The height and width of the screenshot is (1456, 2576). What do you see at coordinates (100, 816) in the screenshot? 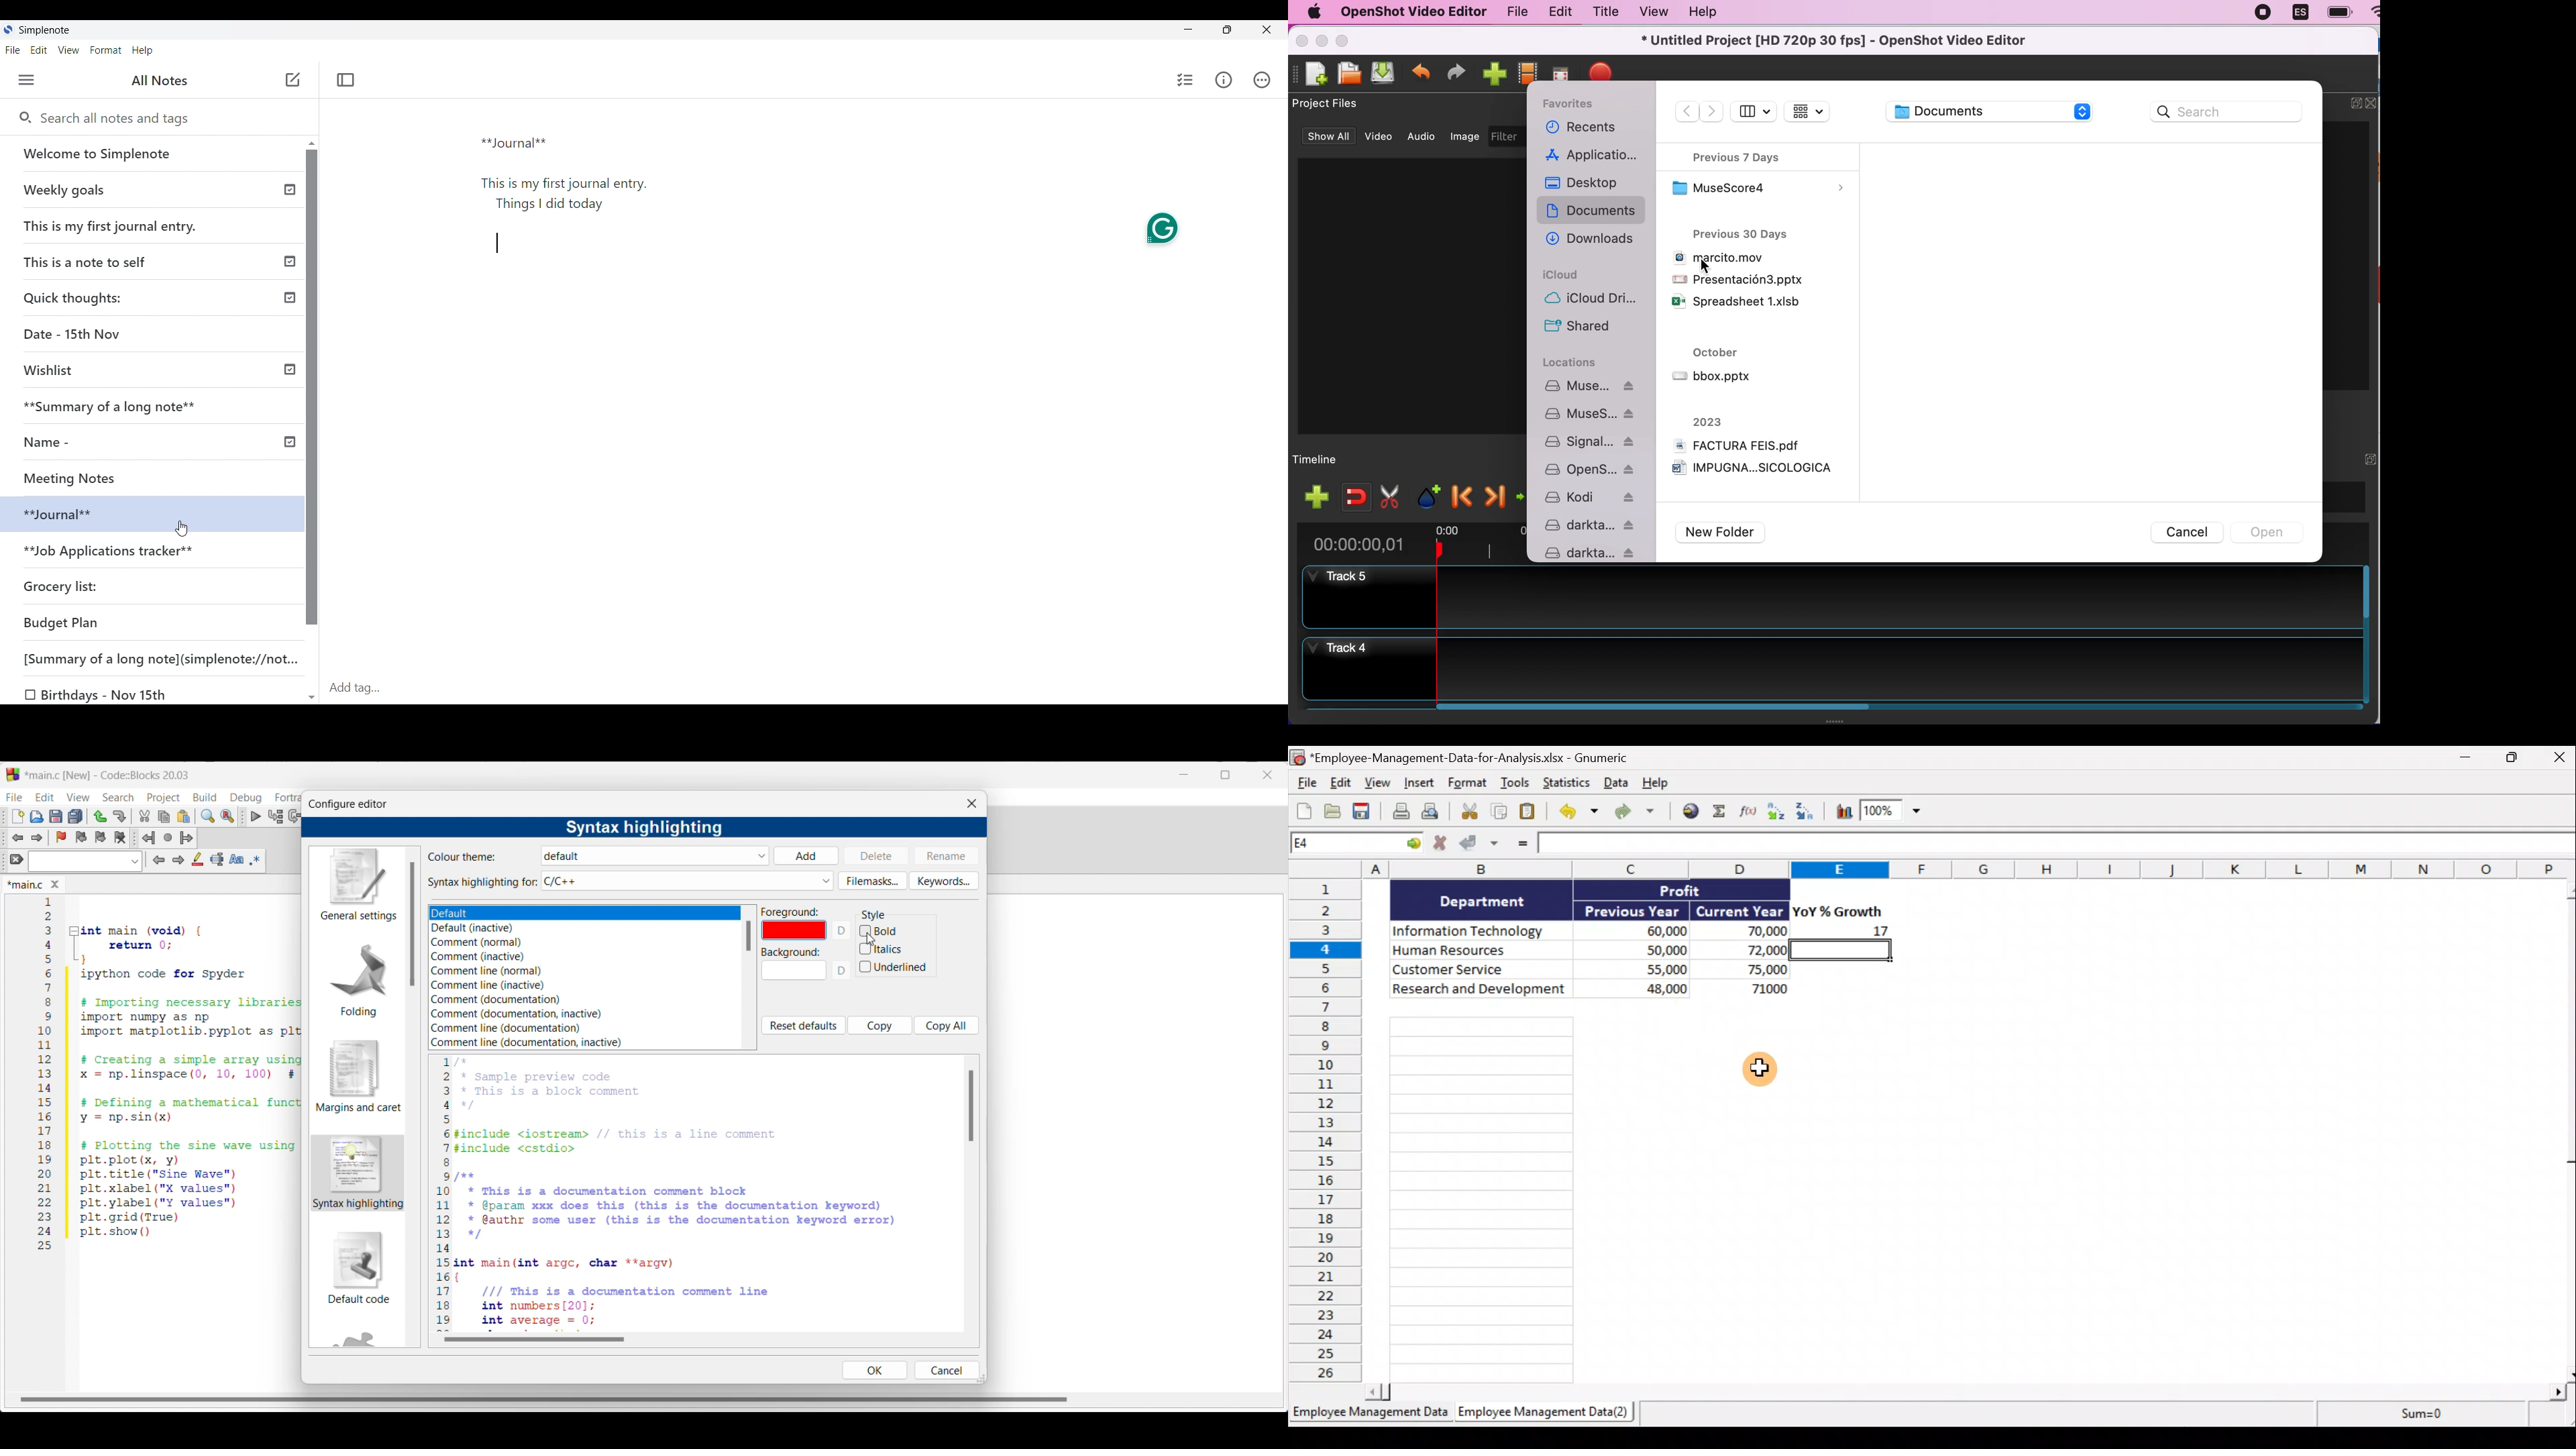
I see `Undo` at bounding box center [100, 816].